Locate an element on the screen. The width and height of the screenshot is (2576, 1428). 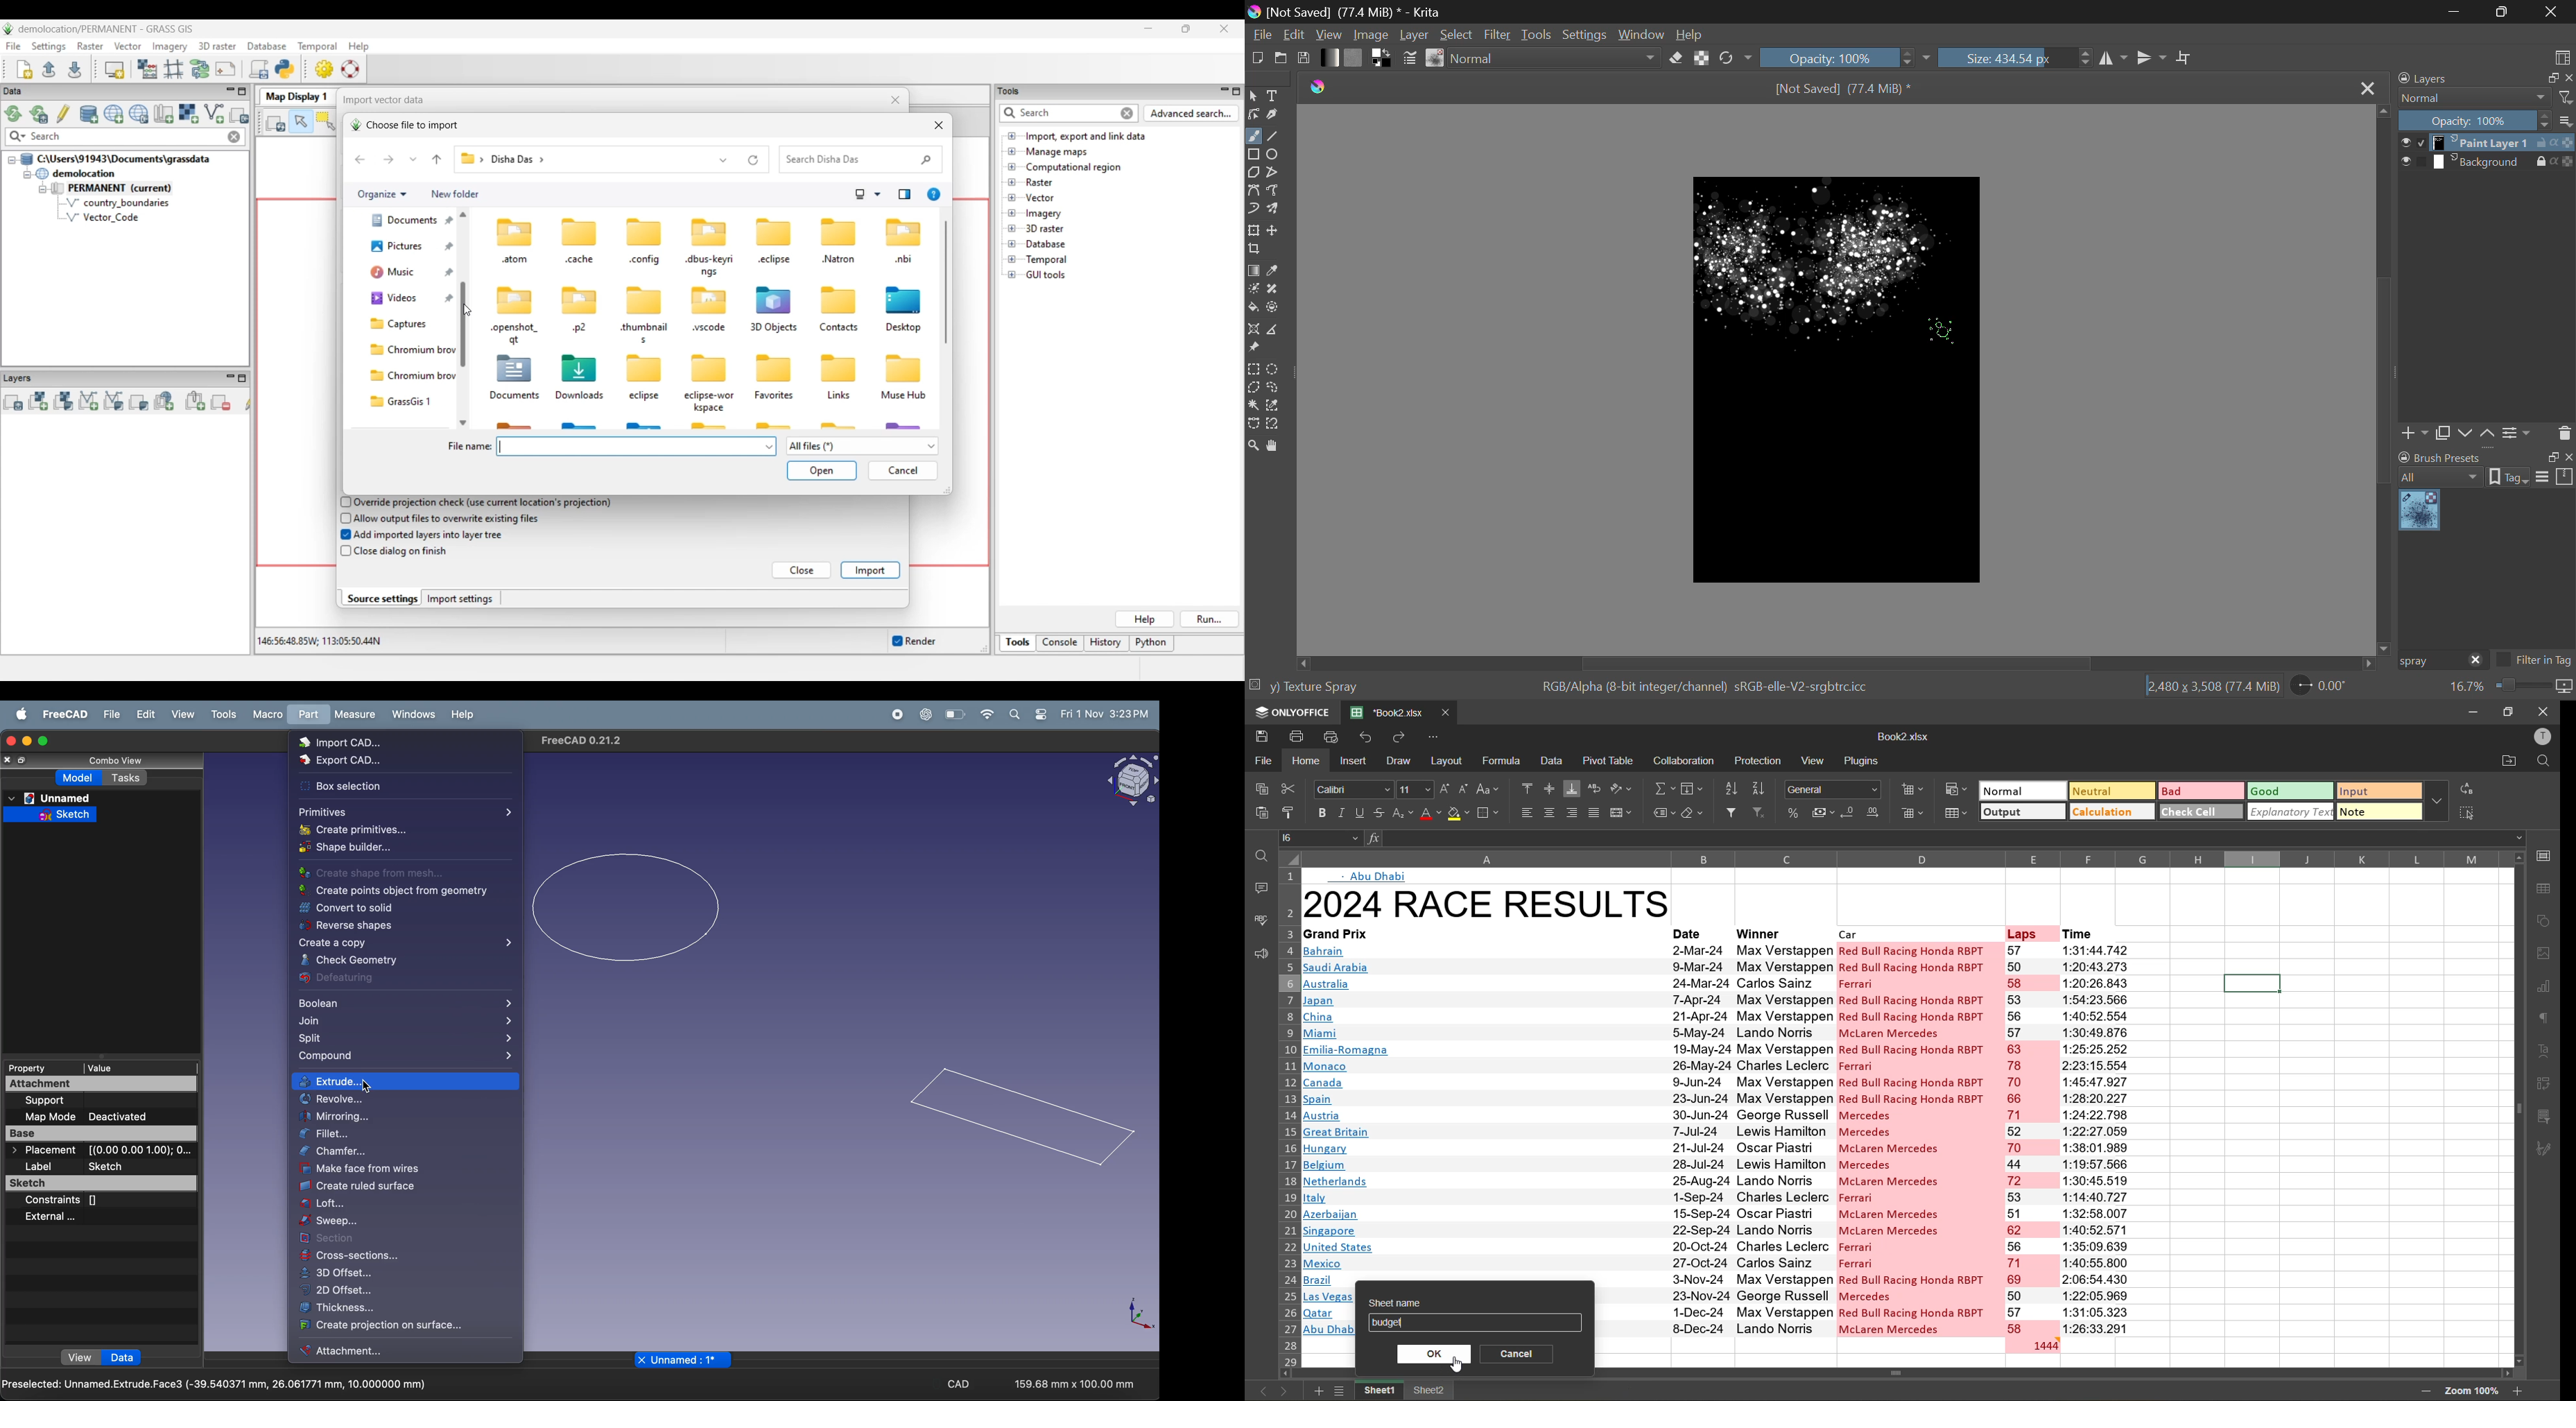
Property is located at coordinates (32, 1068).